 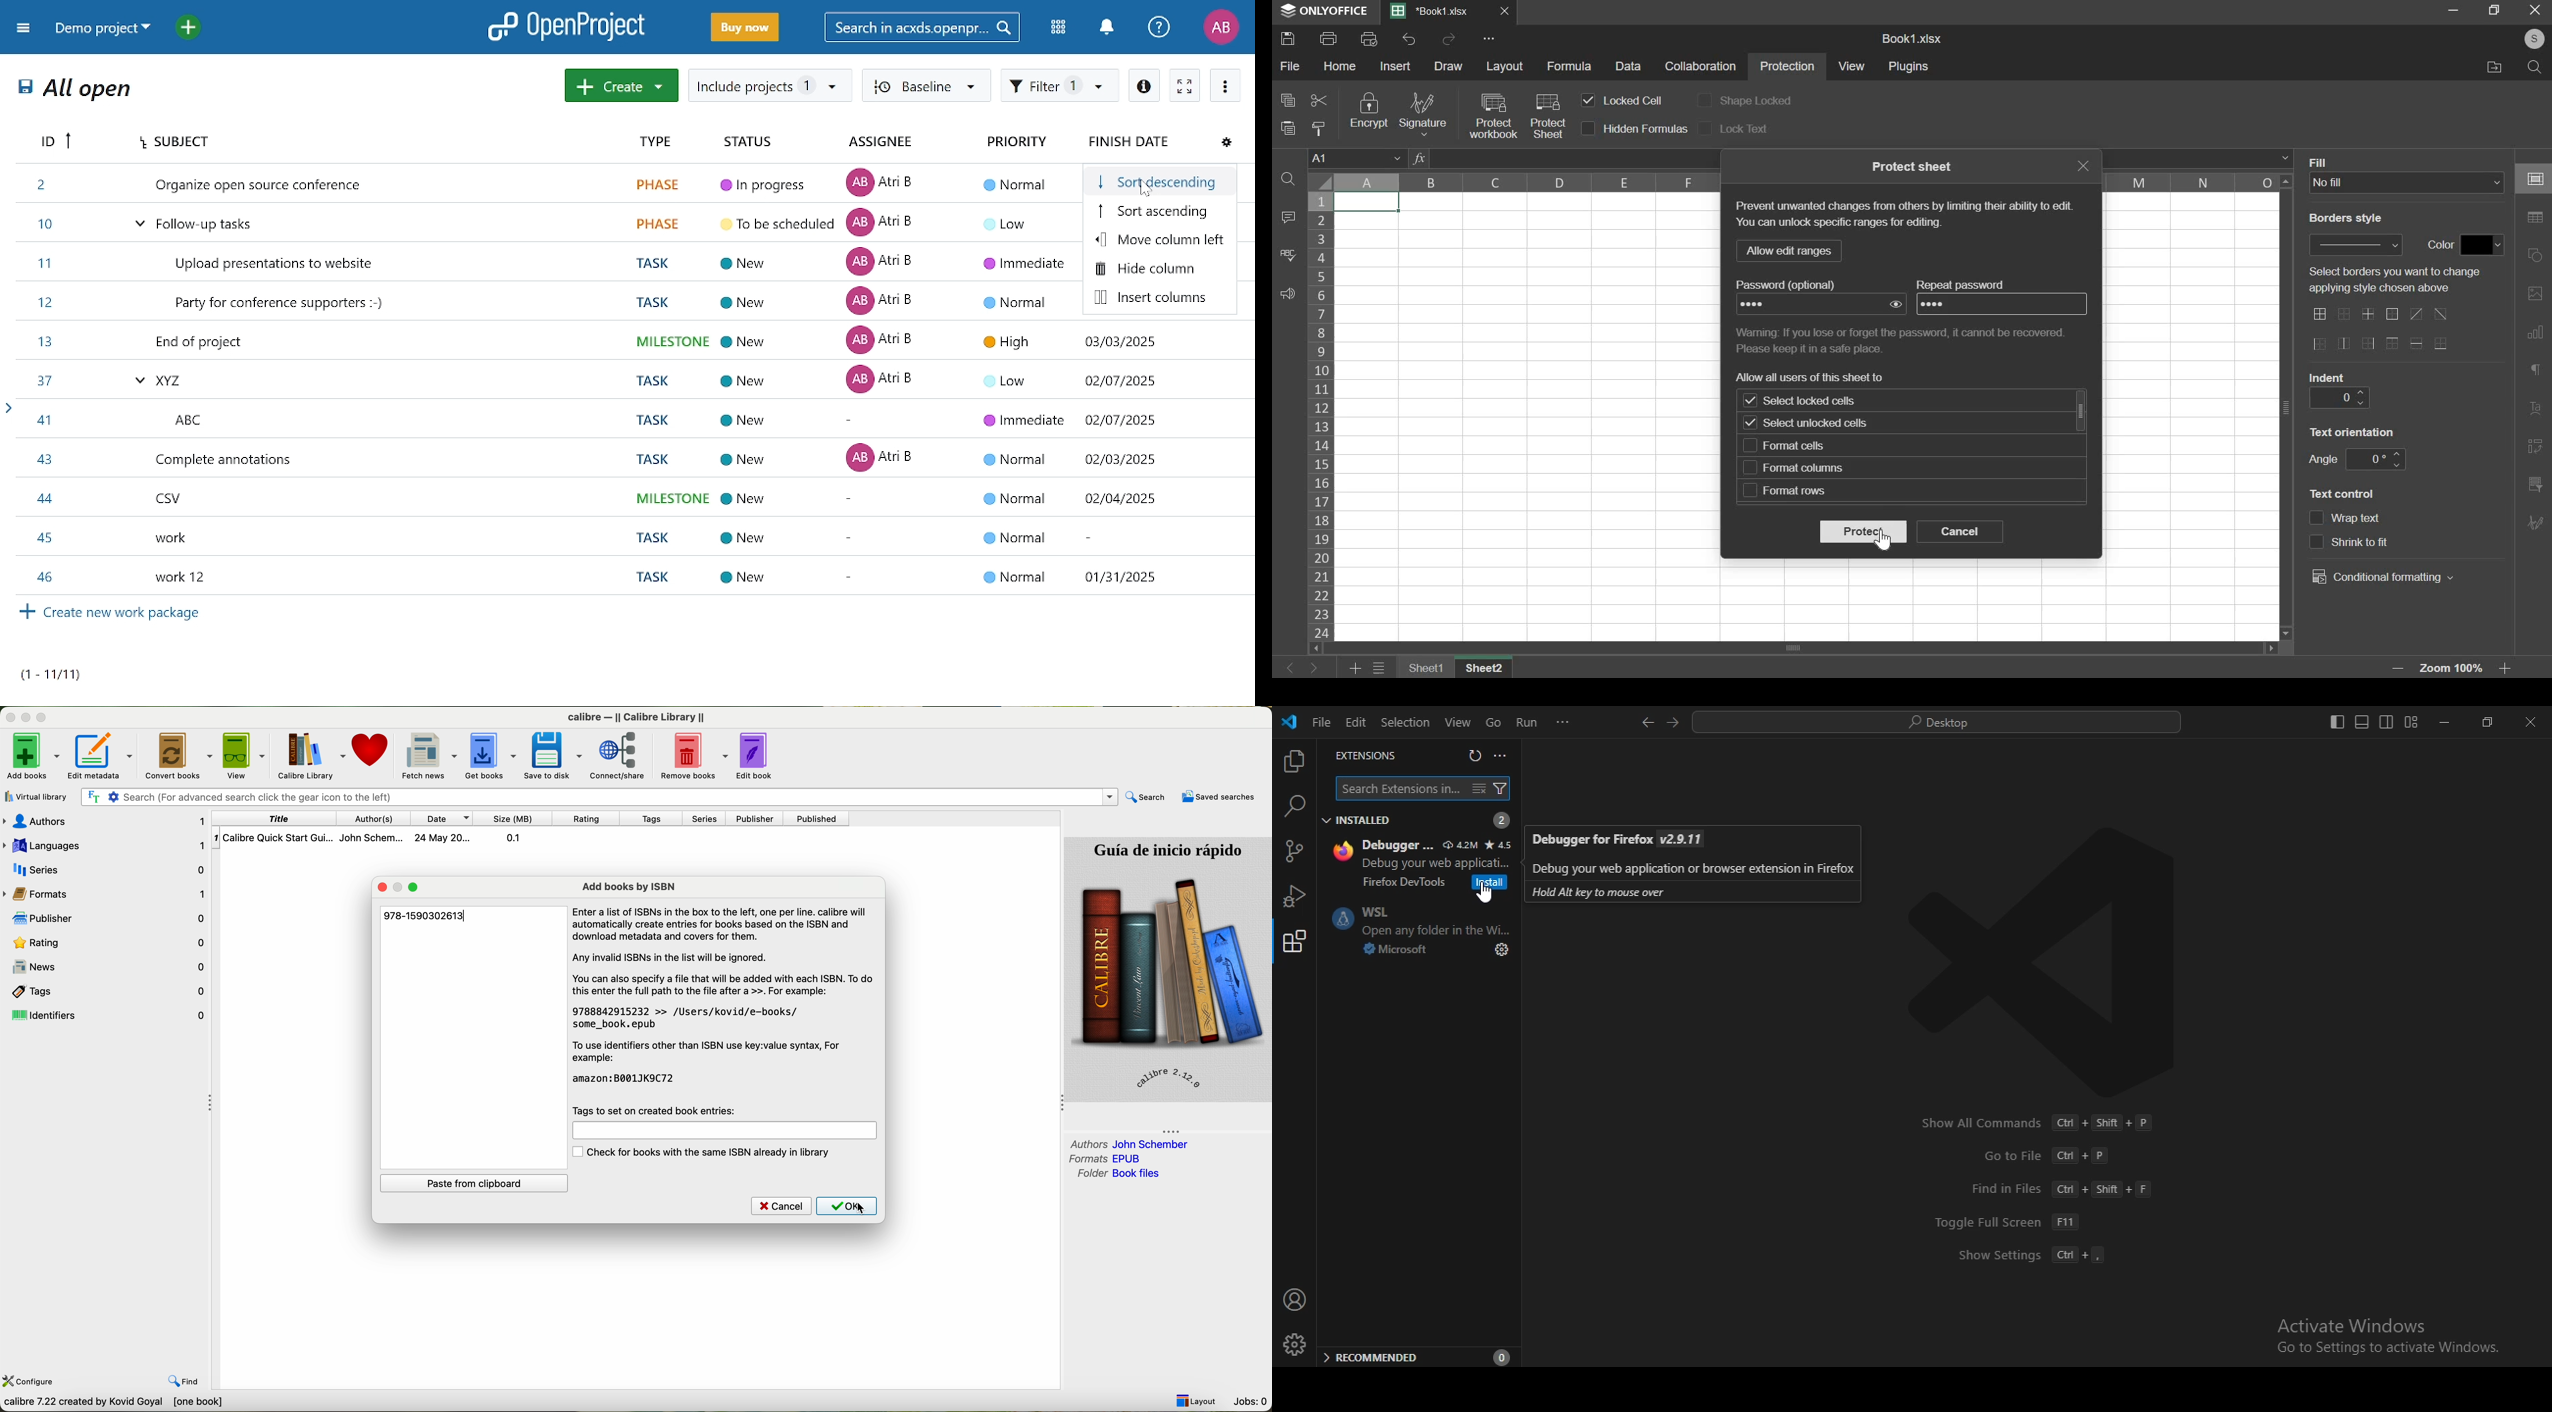 What do you see at coordinates (1218, 798) in the screenshot?
I see `saved searches` at bounding box center [1218, 798].